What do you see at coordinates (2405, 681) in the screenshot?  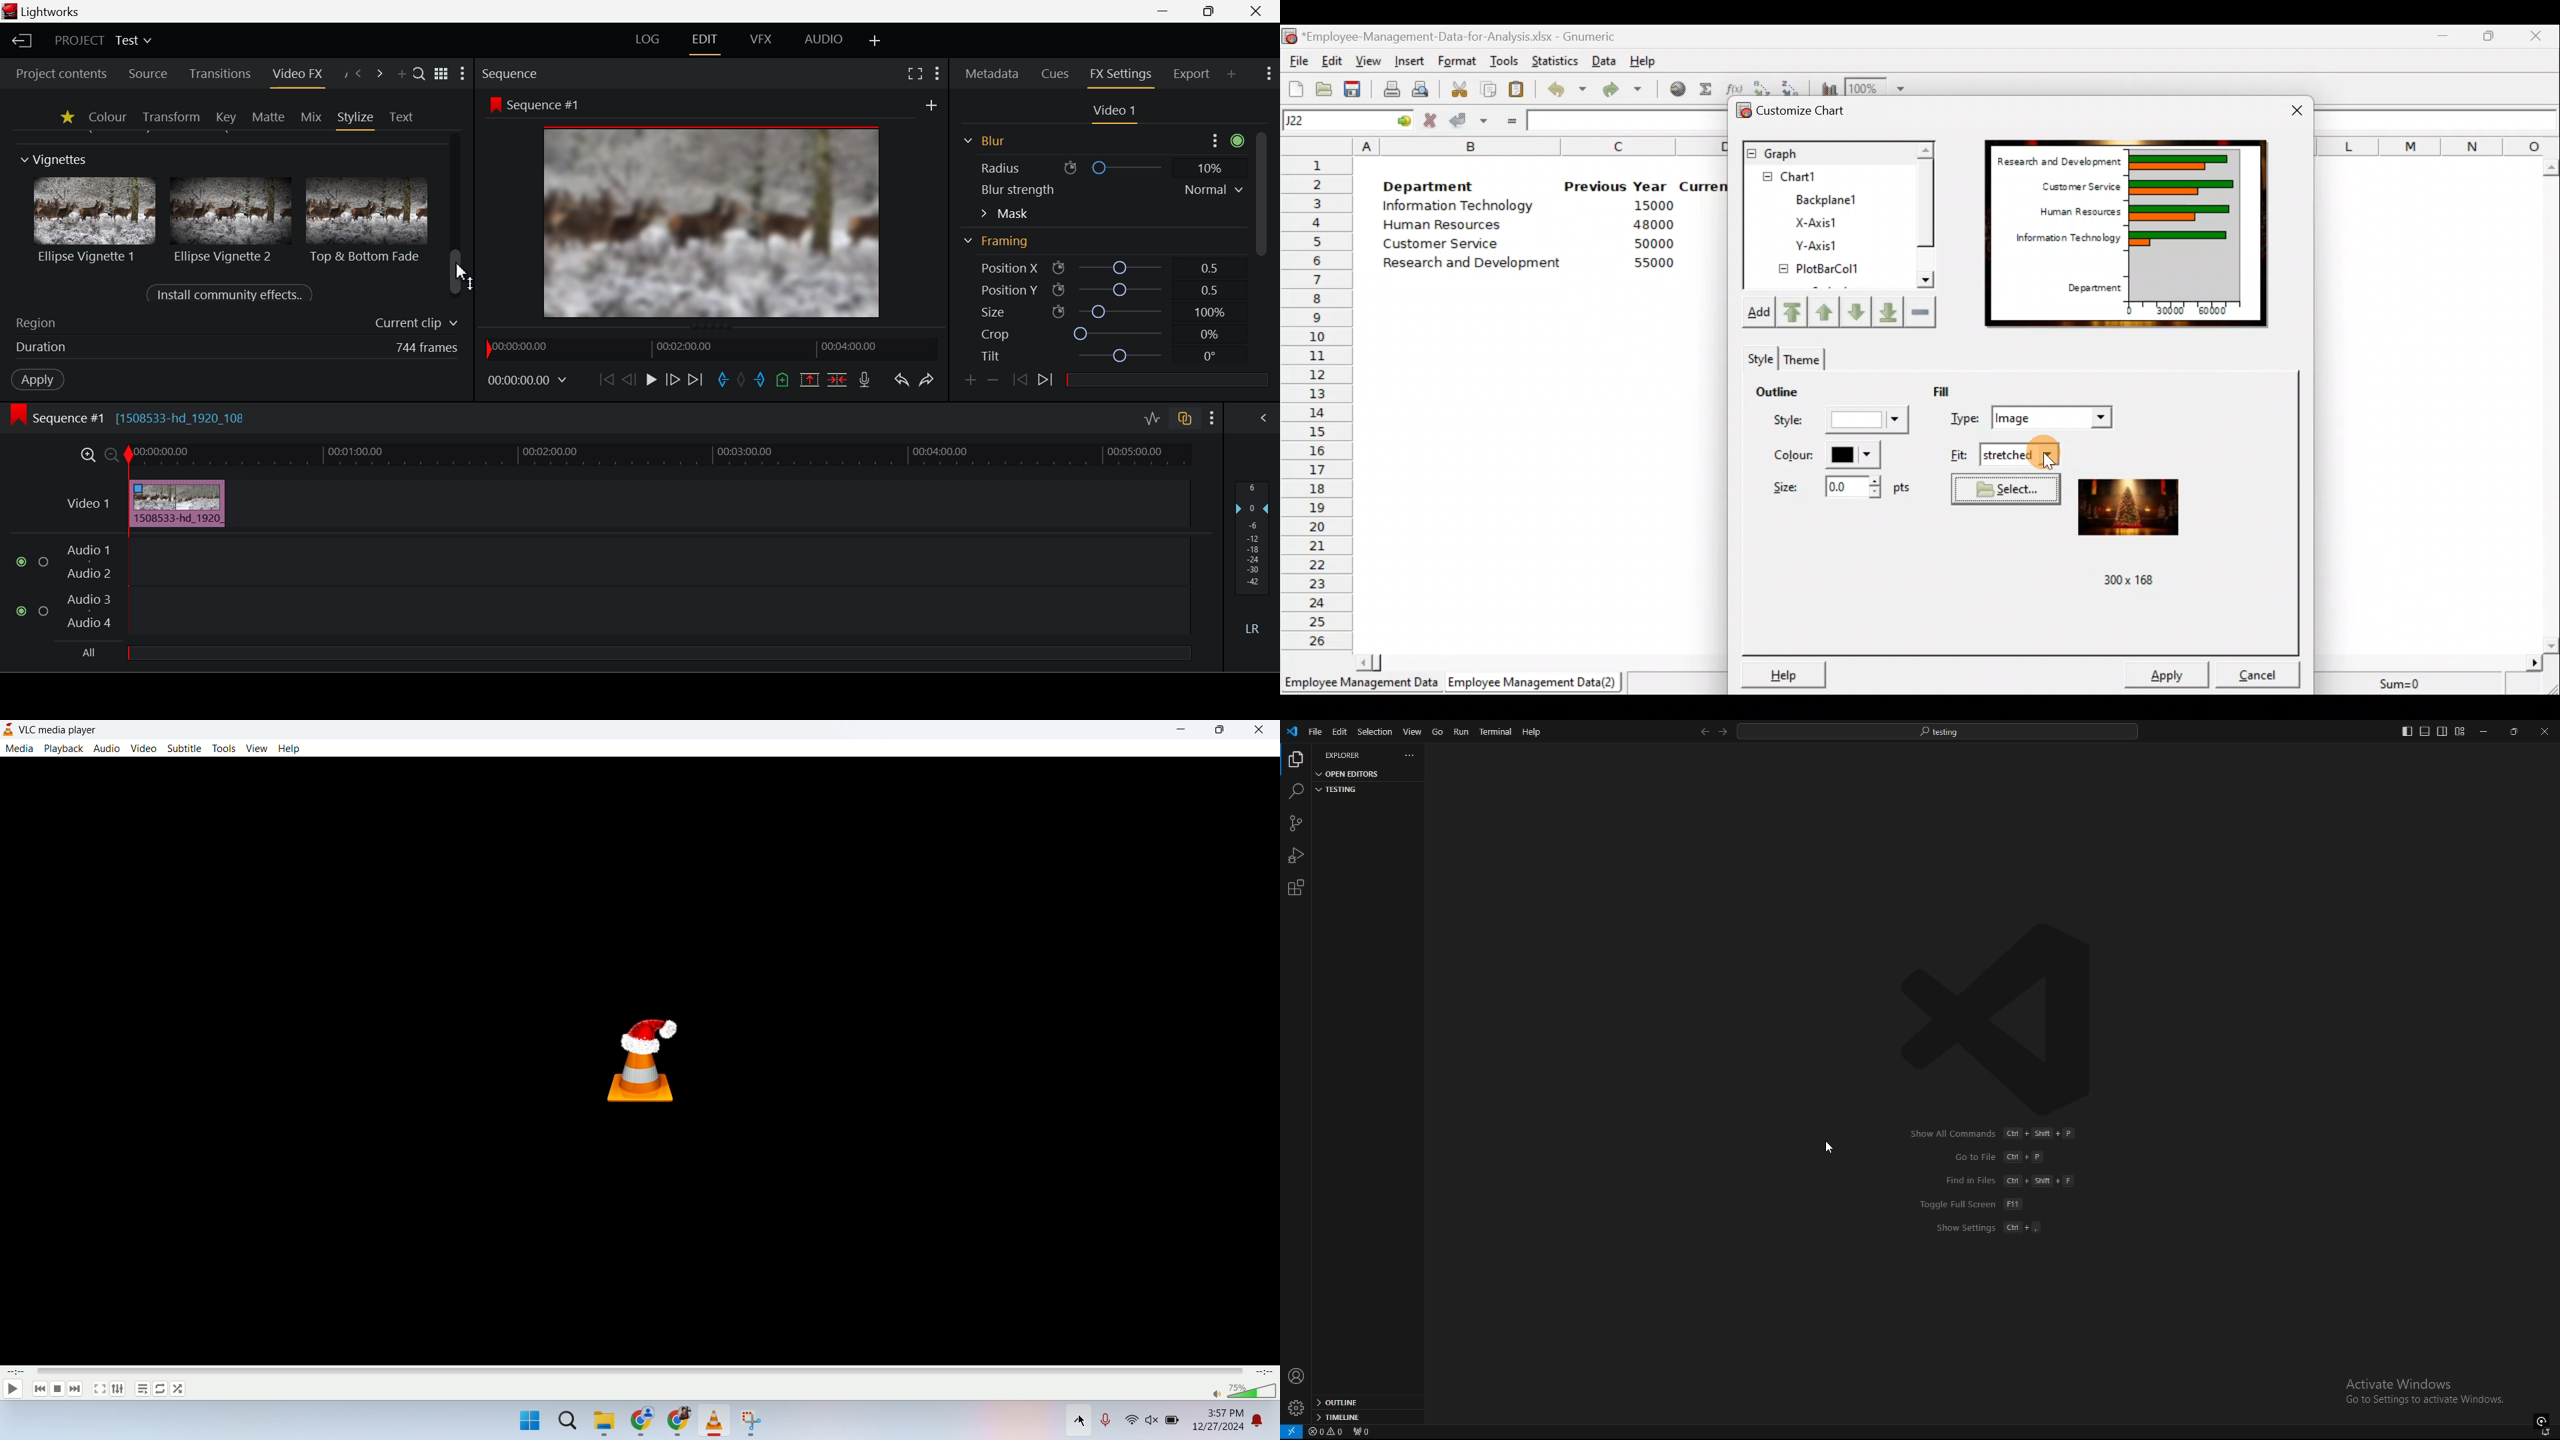 I see `Sum=0` at bounding box center [2405, 681].